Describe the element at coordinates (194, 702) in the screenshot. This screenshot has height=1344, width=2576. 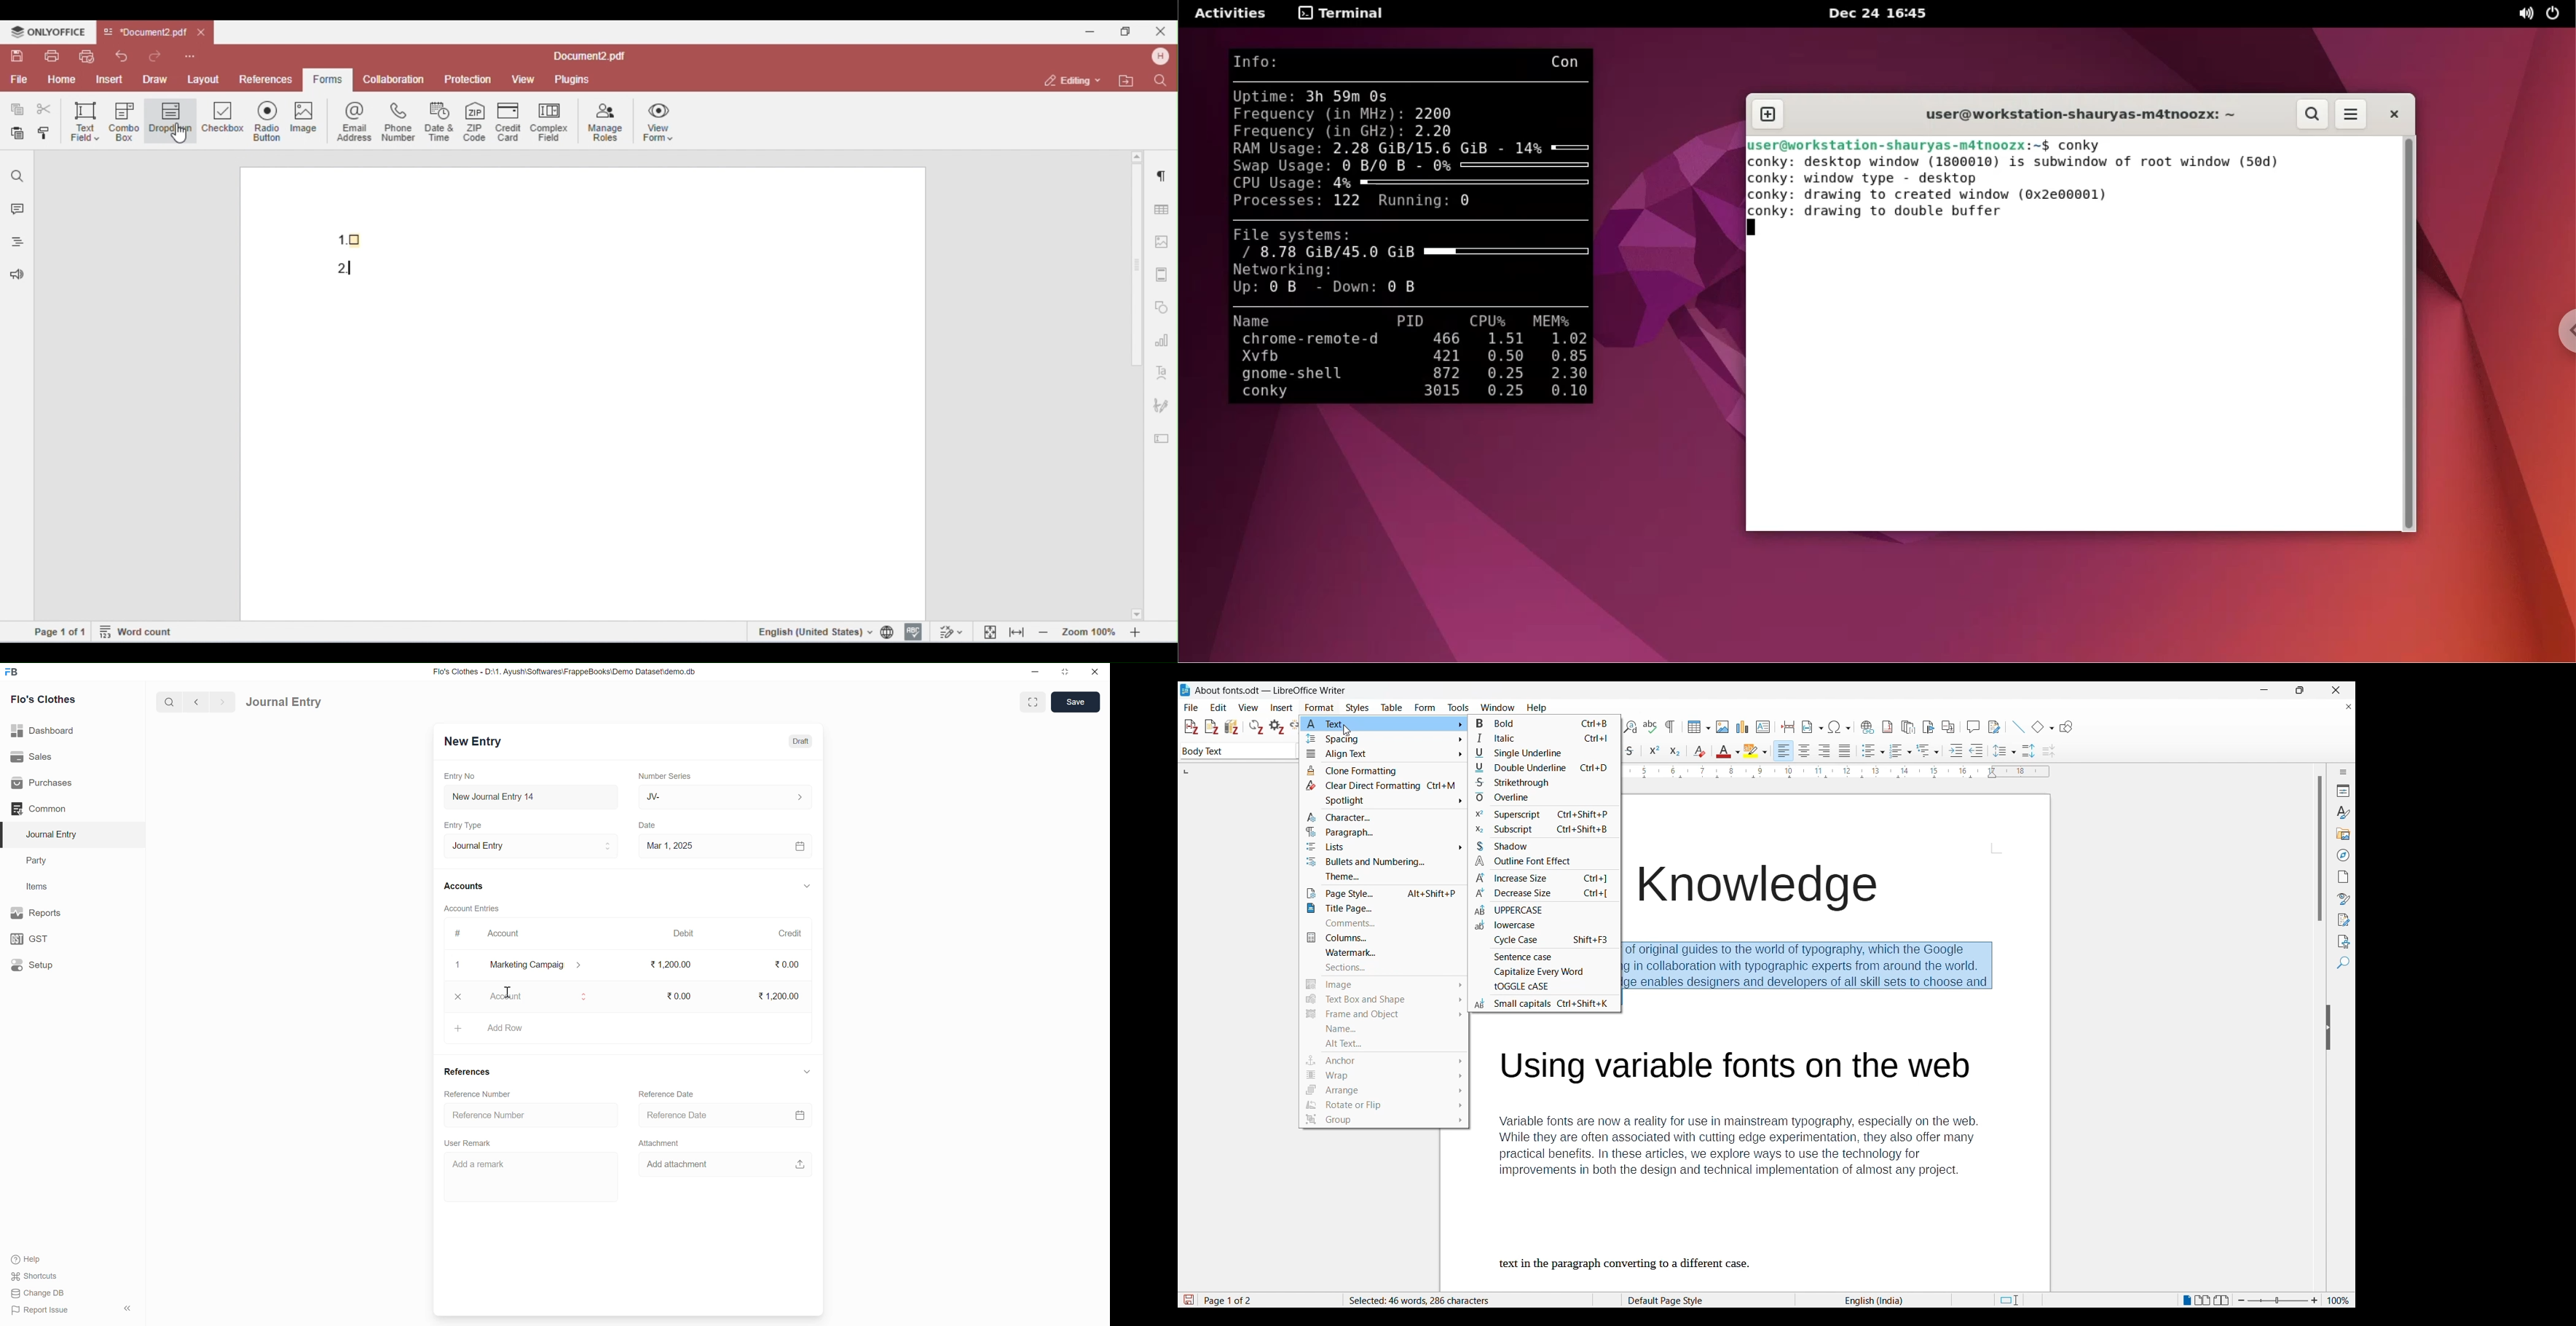
I see `back` at that location.